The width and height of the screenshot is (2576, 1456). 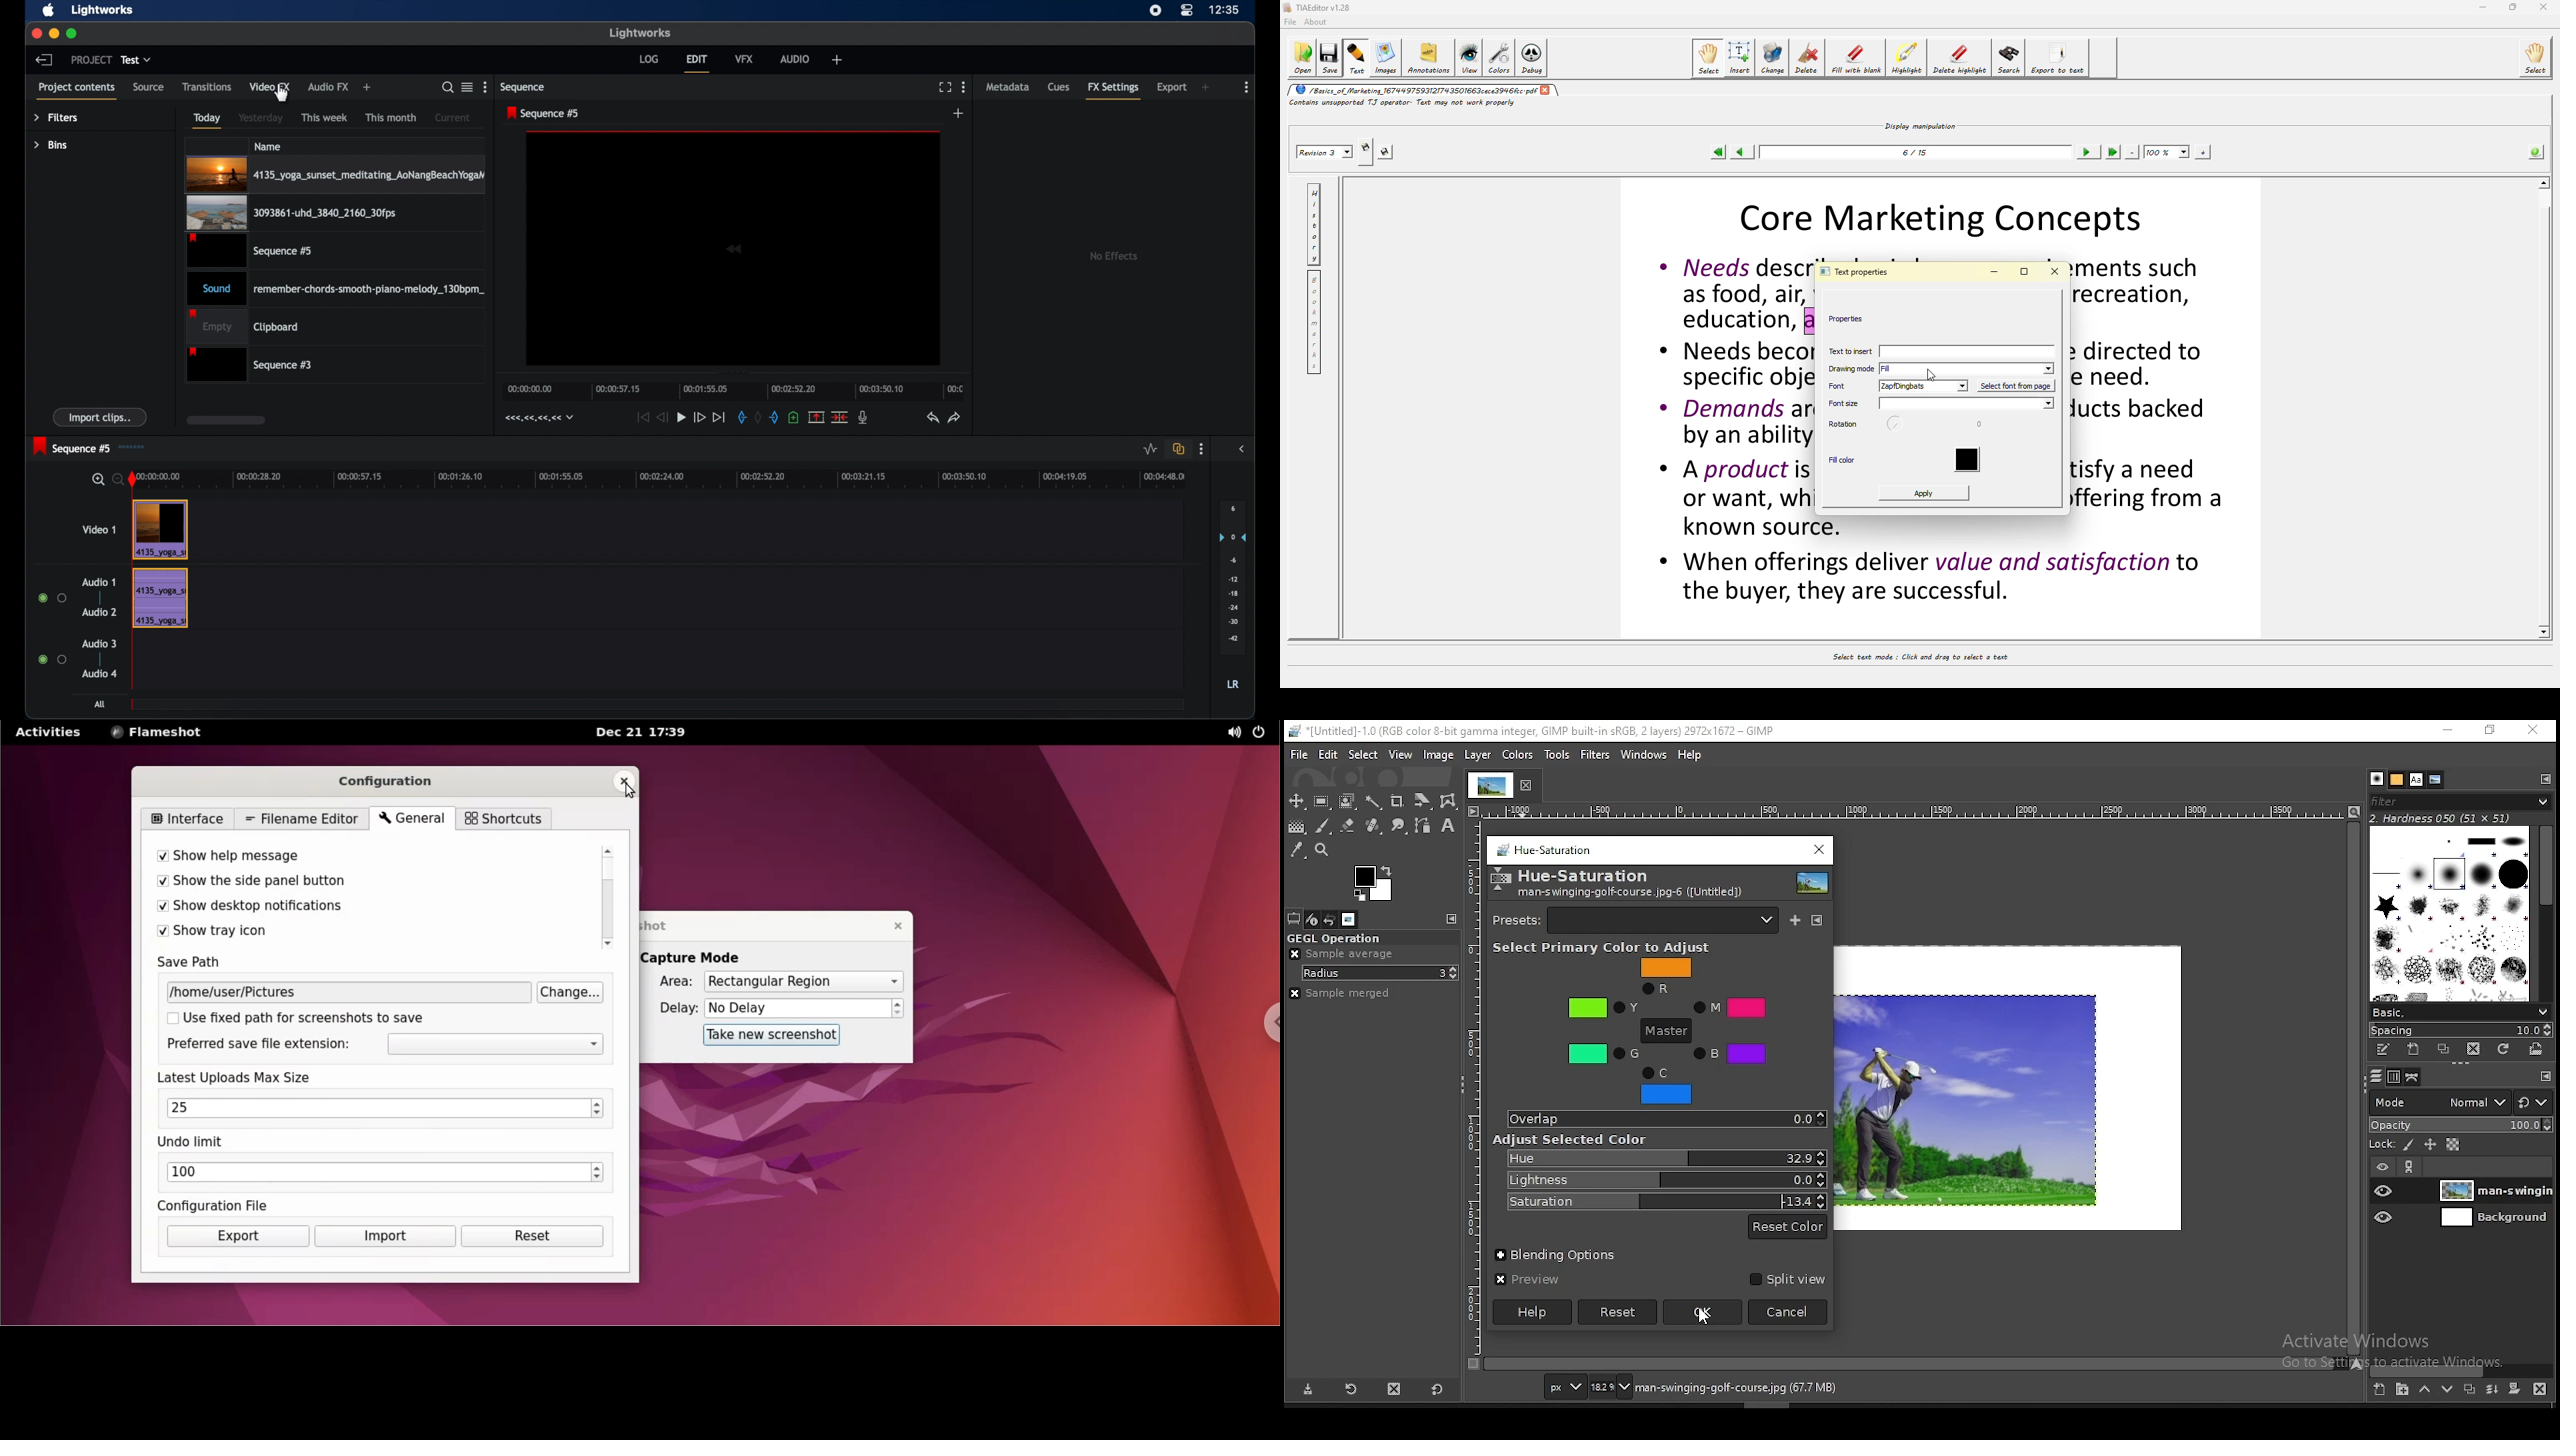 What do you see at coordinates (1233, 579) in the screenshot?
I see `audio output level` at bounding box center [1233, 579].